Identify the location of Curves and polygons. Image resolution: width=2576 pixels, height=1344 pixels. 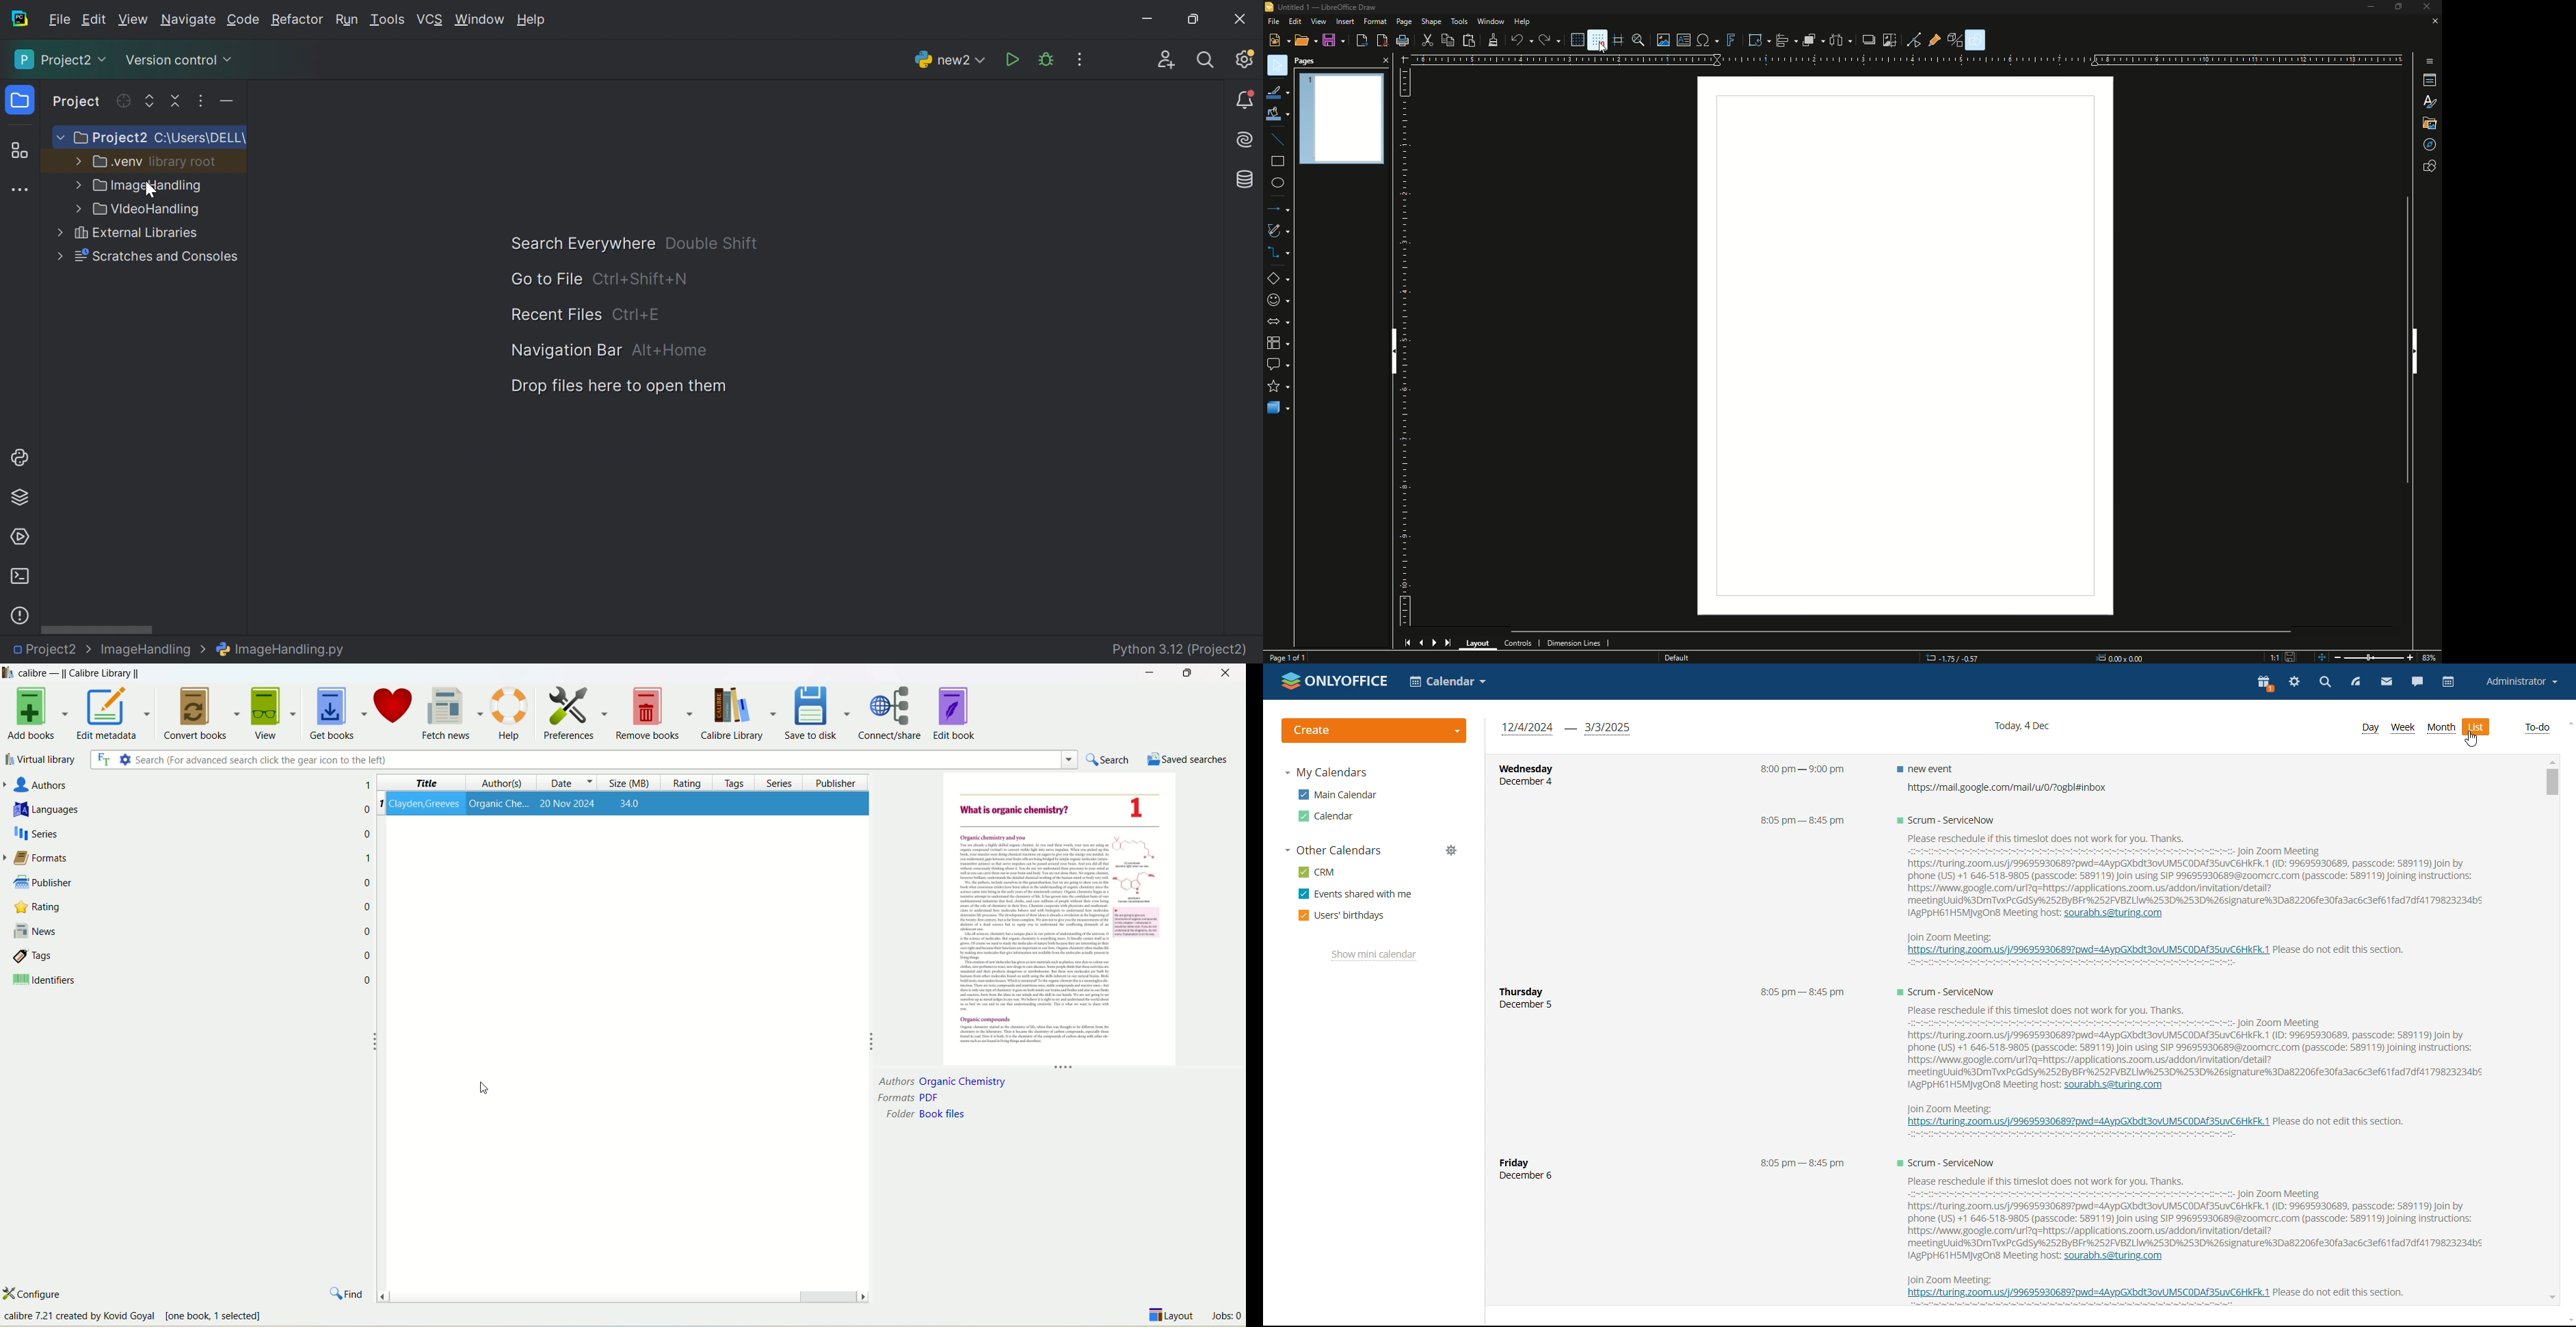
(1285, 230).